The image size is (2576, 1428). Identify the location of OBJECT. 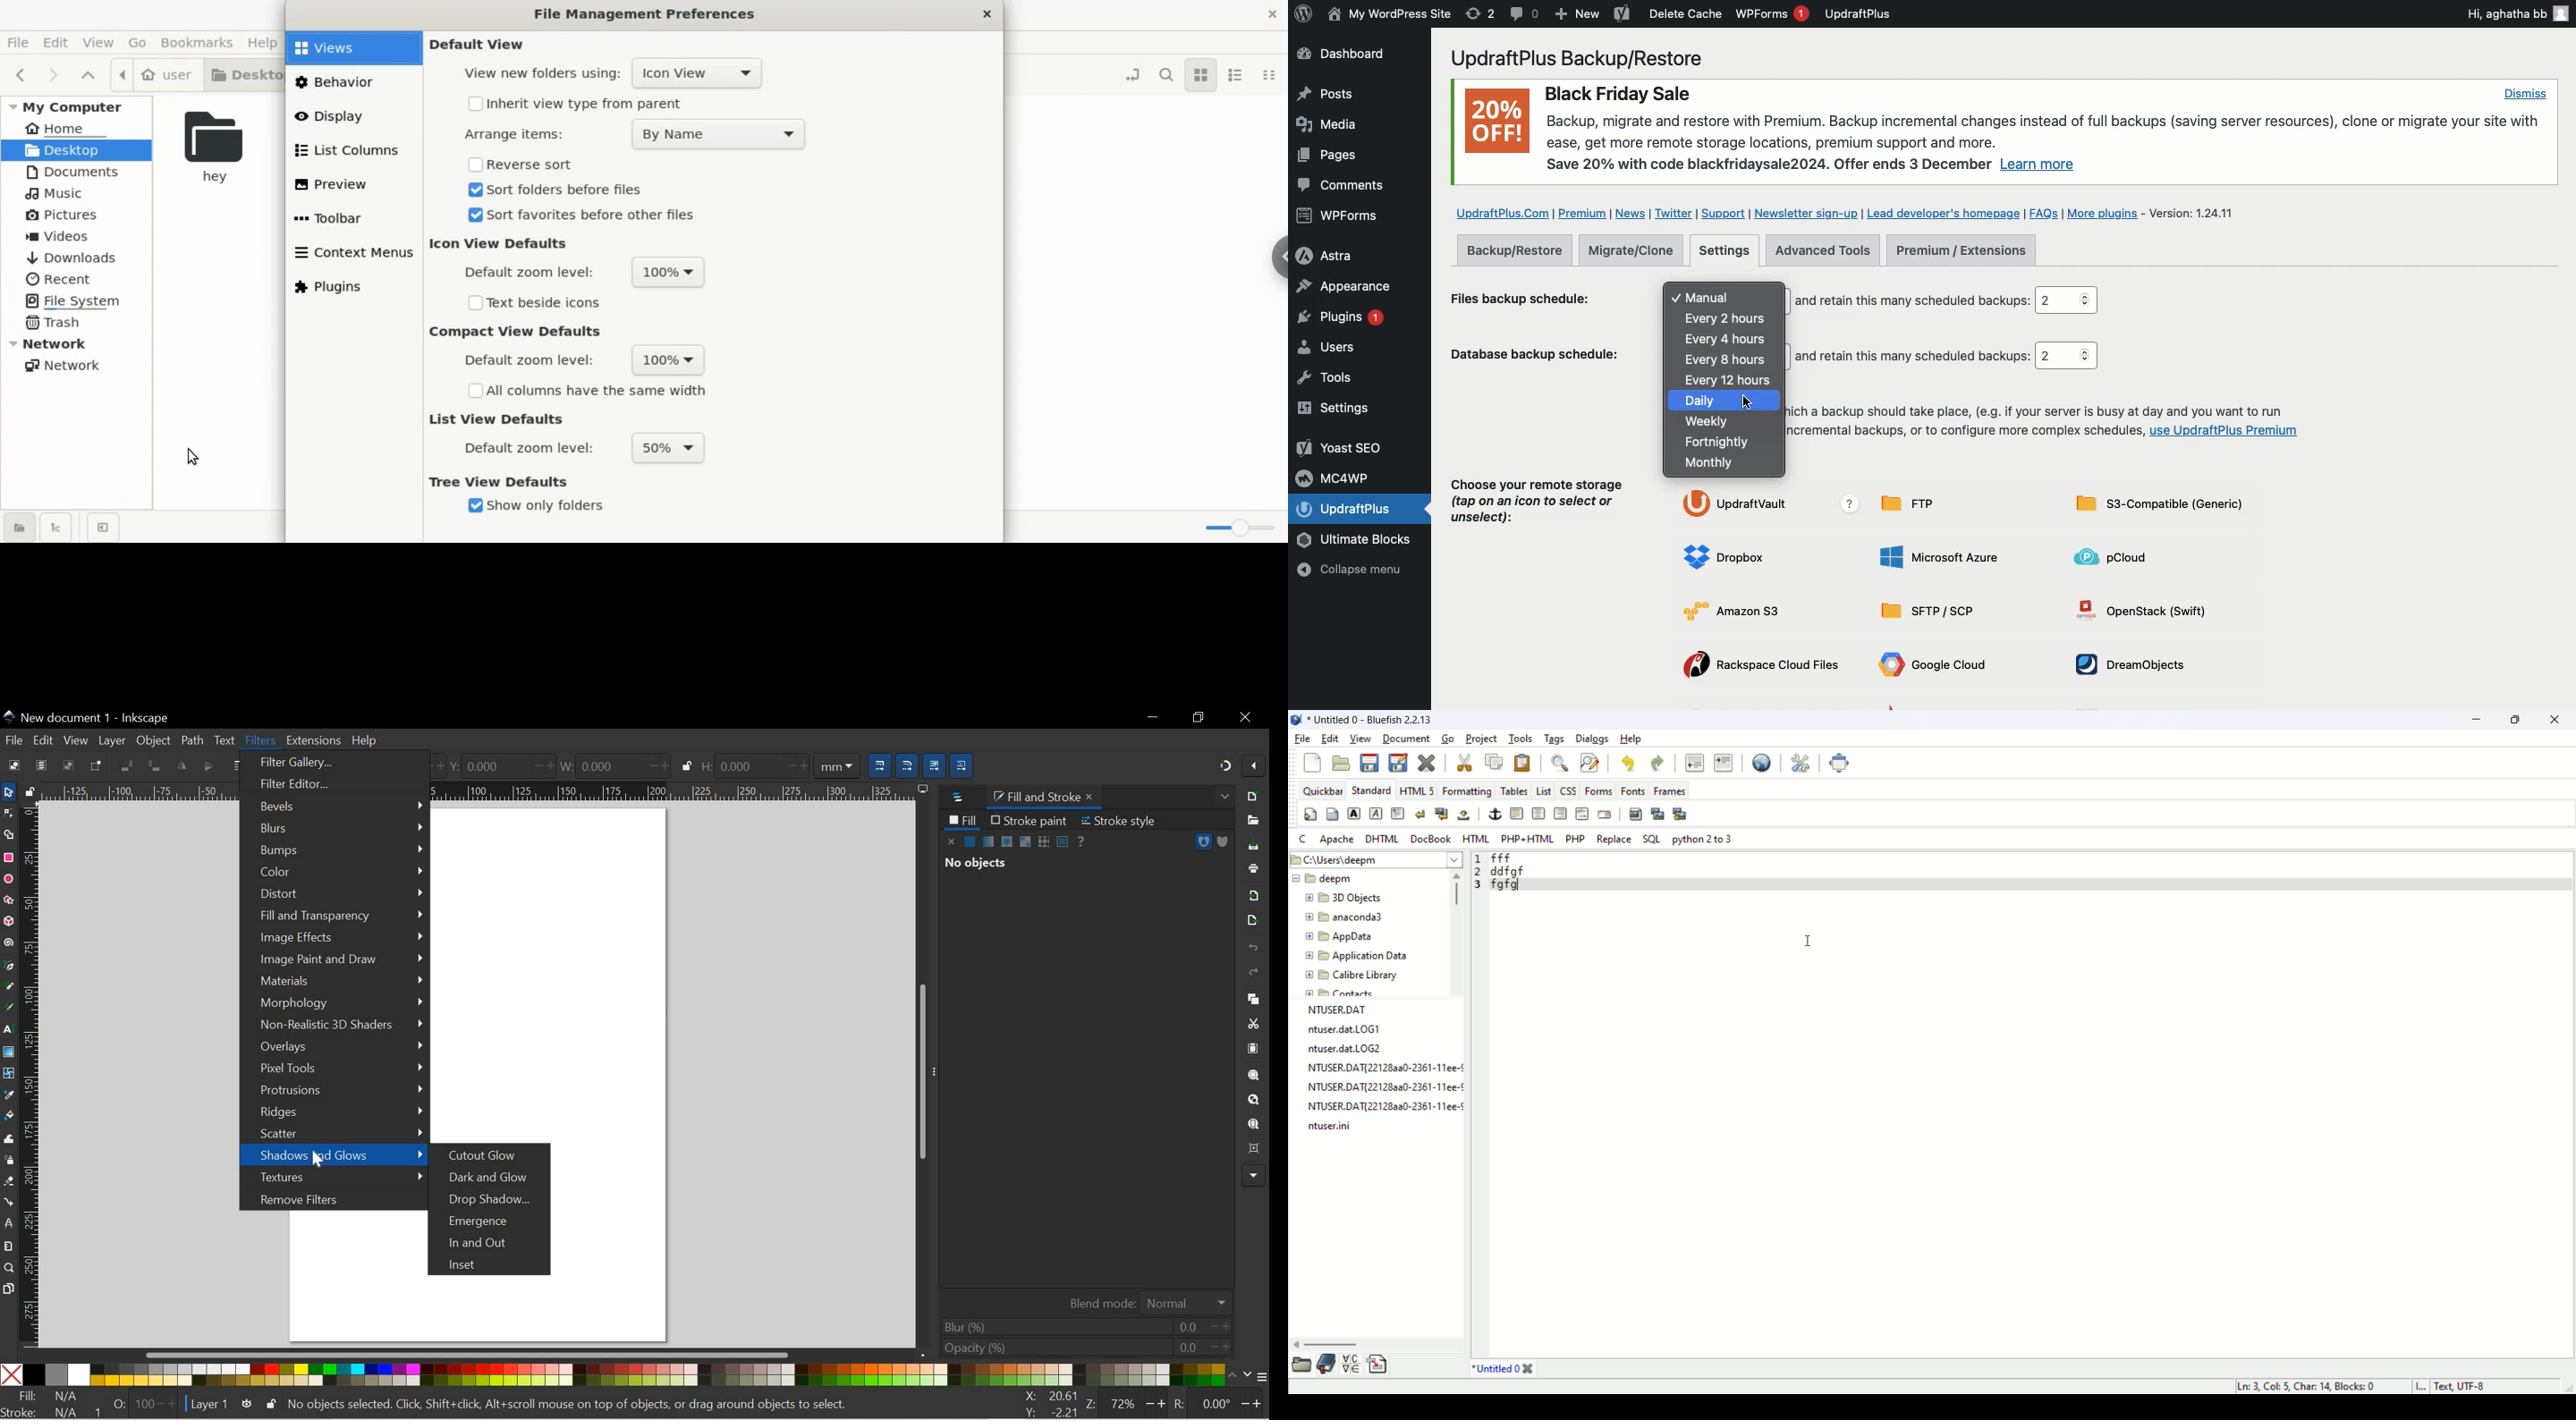
(154, 742).